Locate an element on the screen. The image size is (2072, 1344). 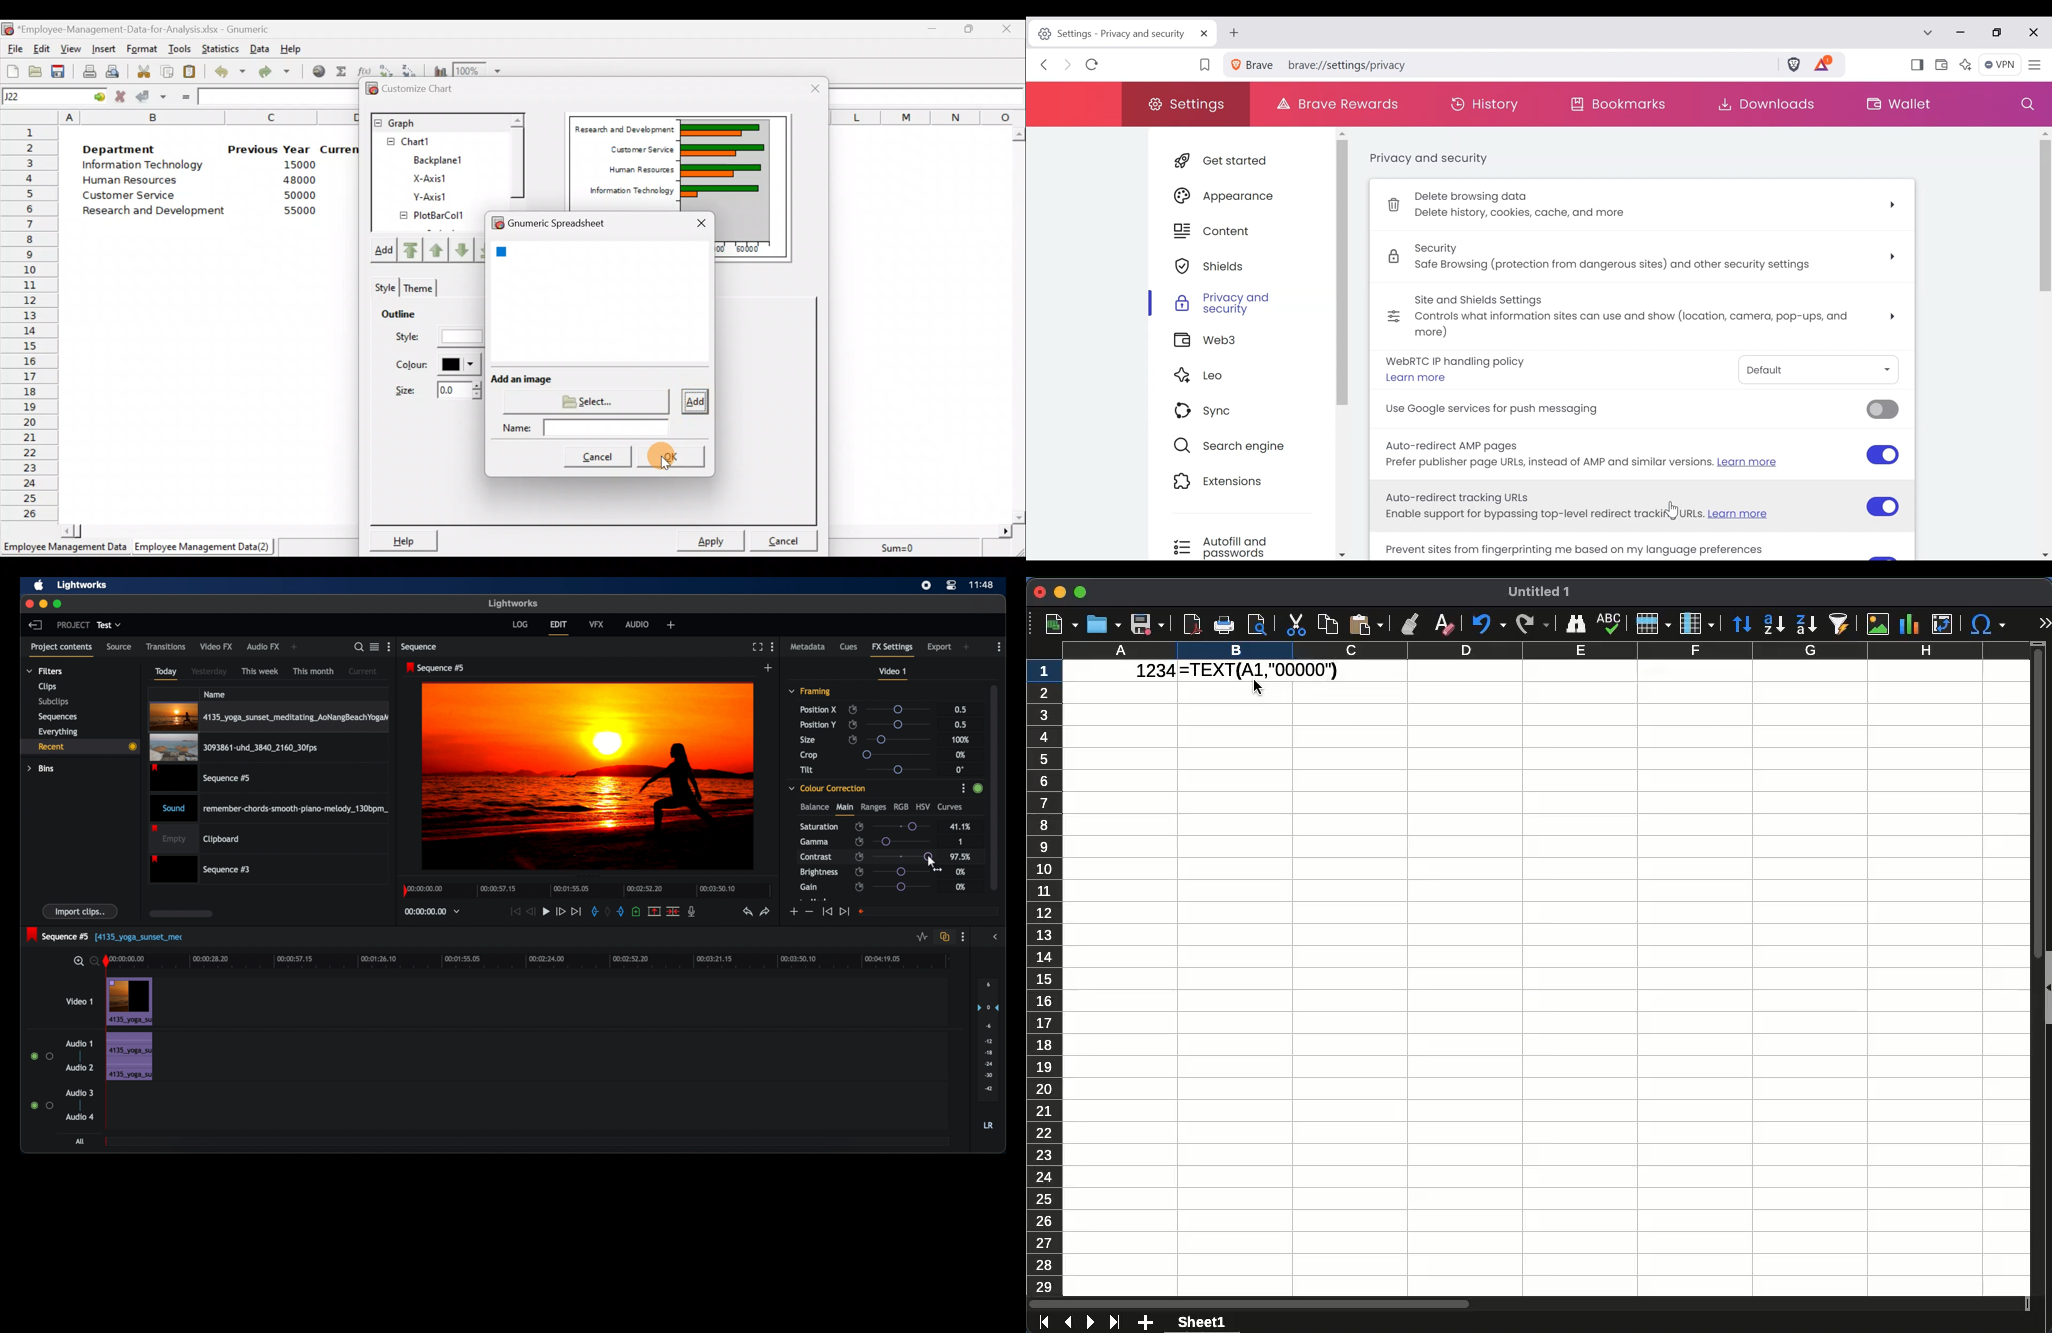
play  is located at coordinates (546, 912).